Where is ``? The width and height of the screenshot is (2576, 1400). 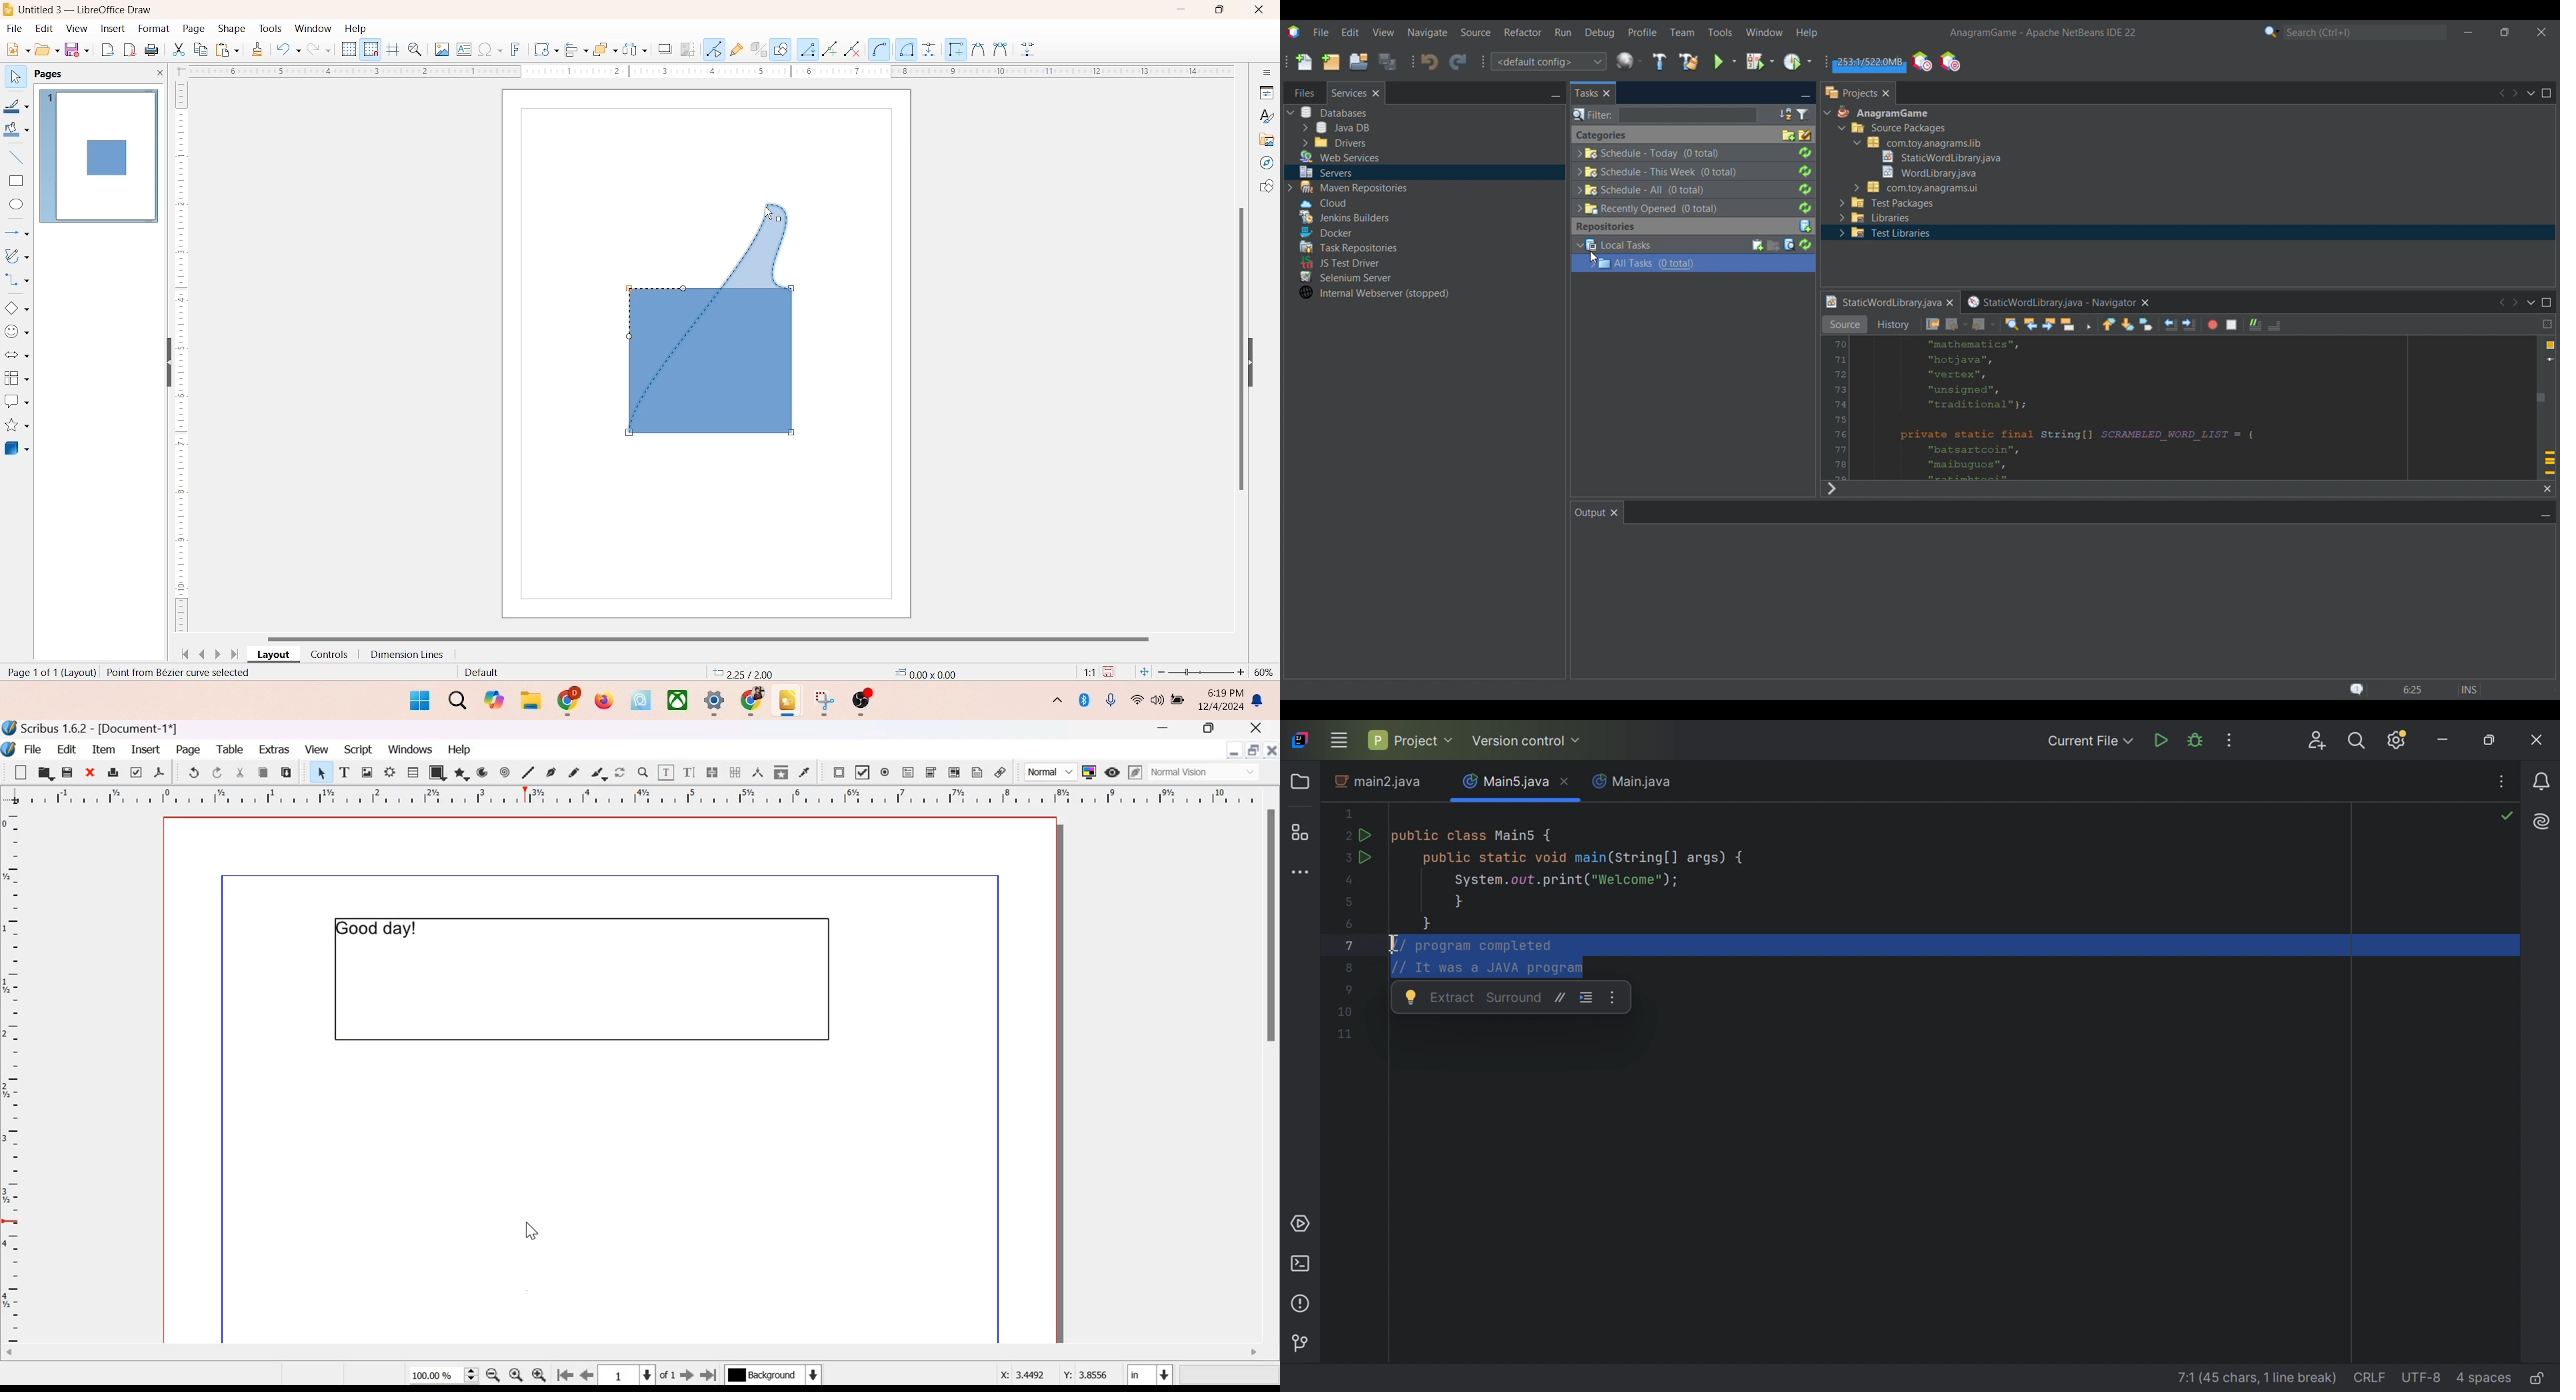
 is located at coordinates (2251, 323).